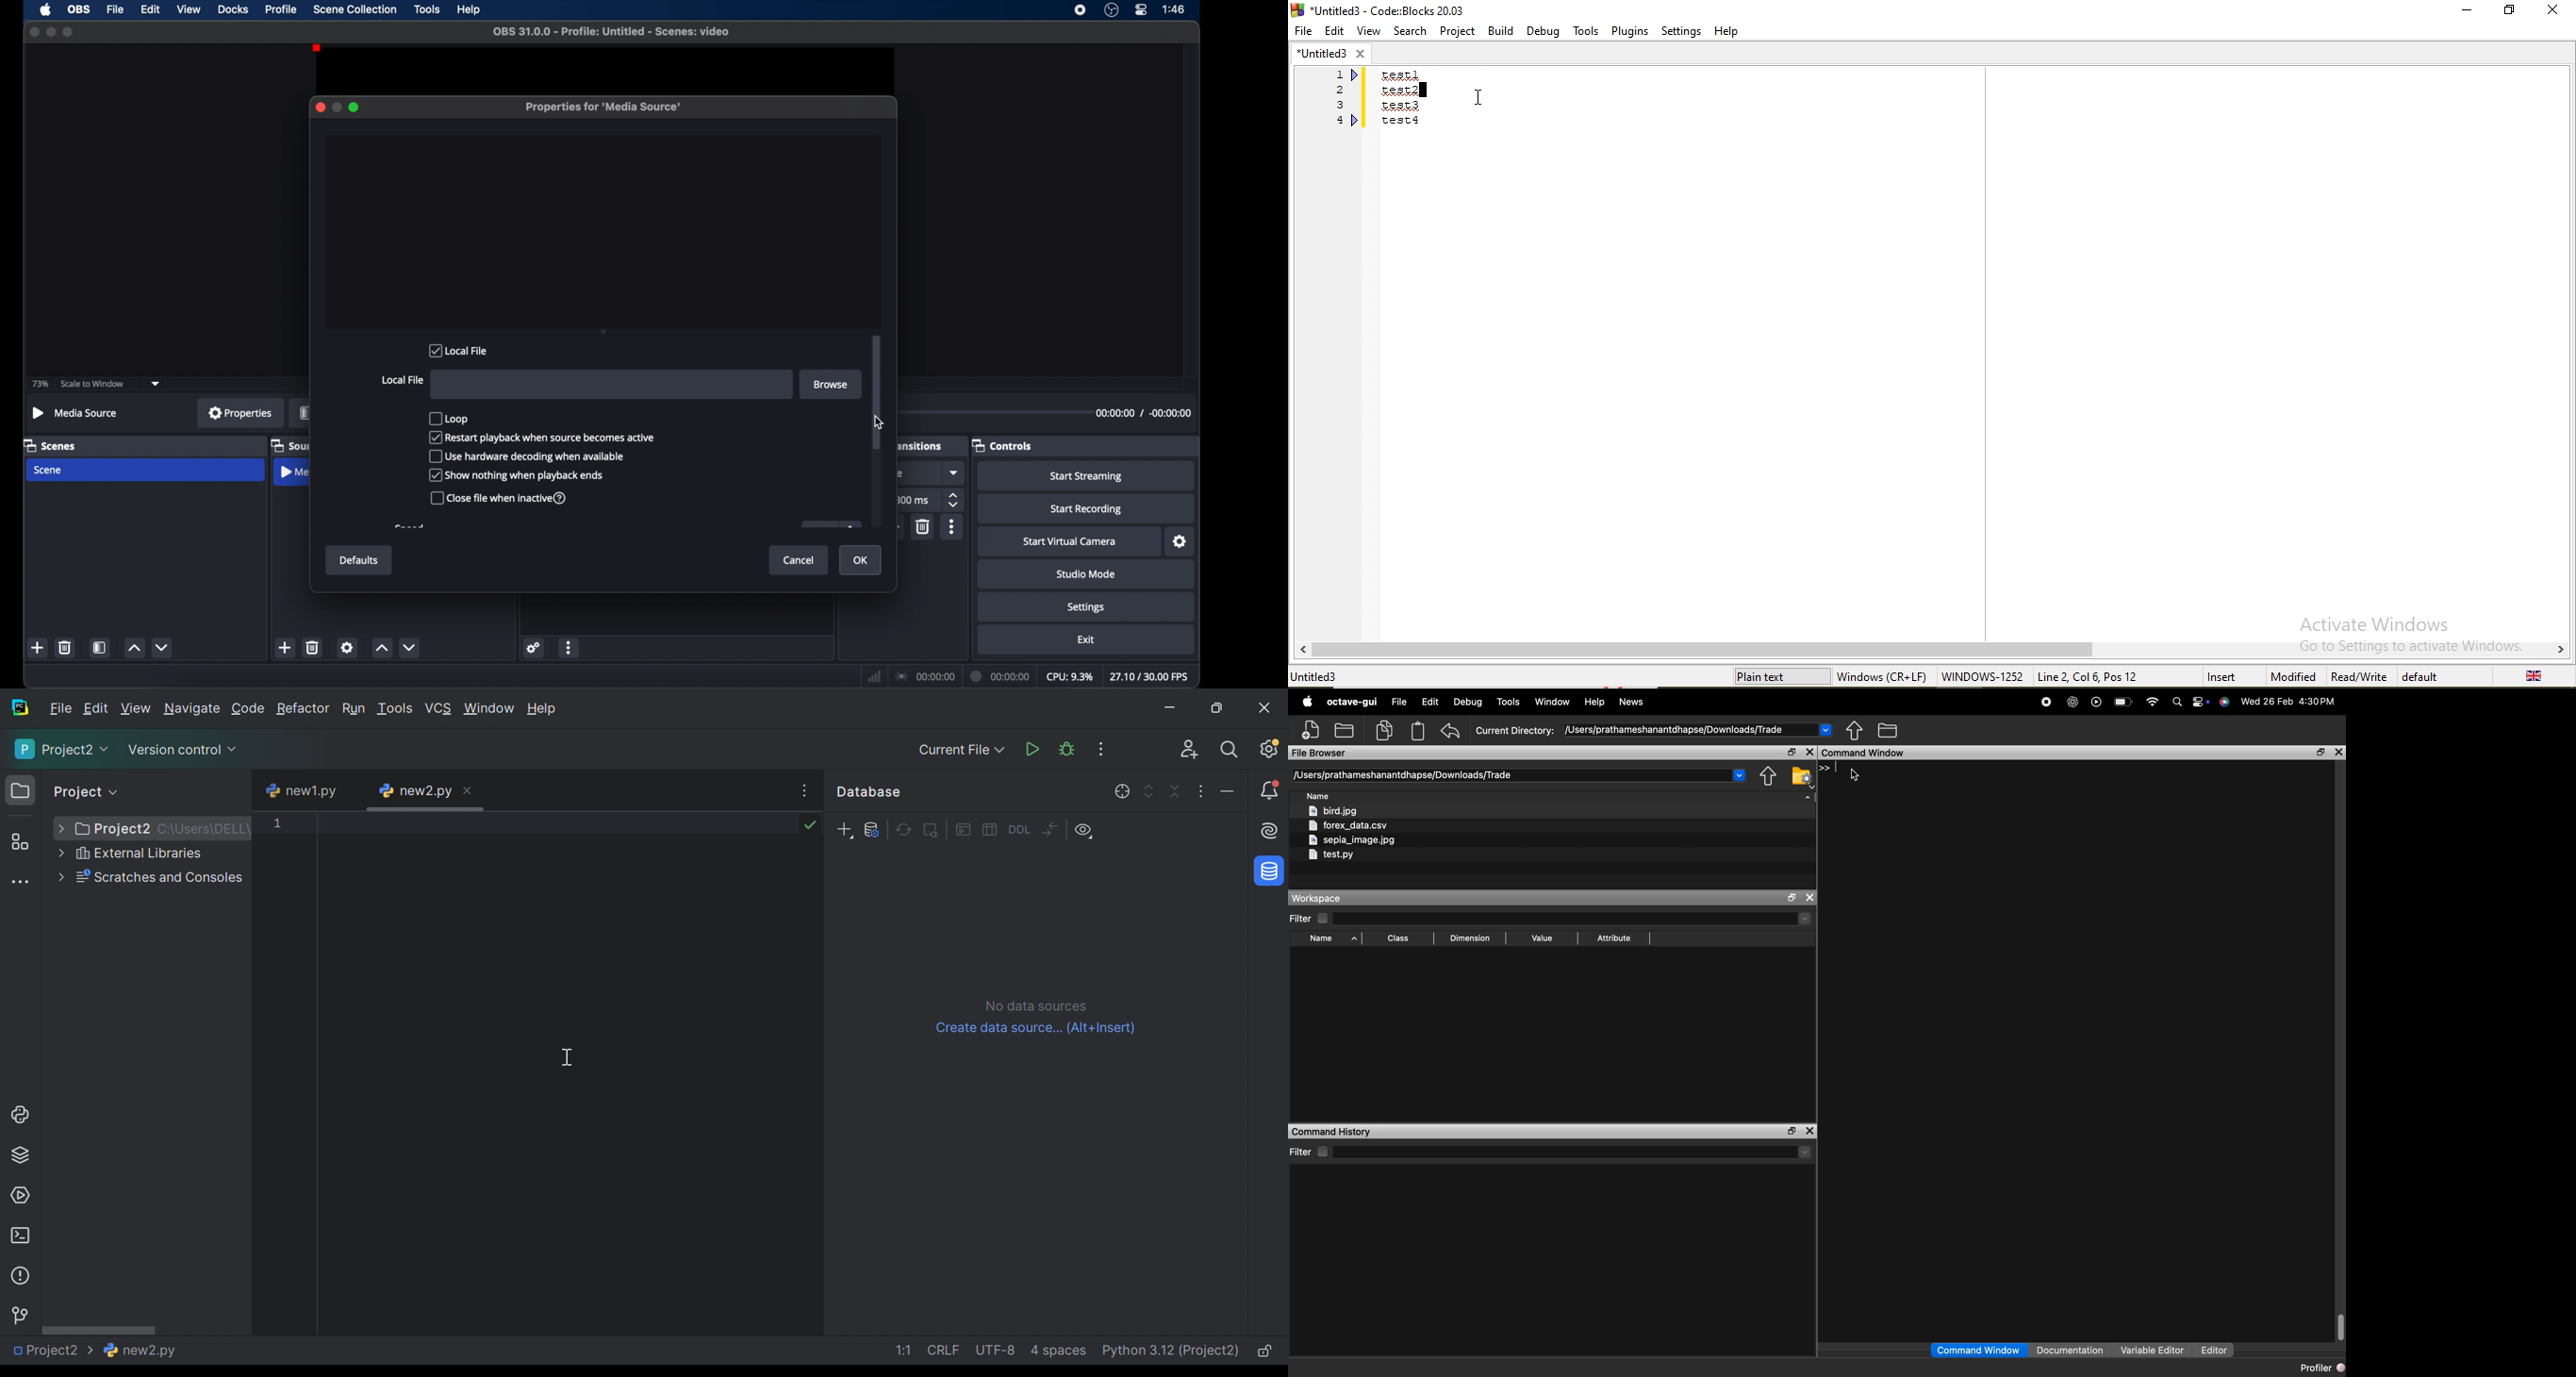  Describe the element at coordinates (961, 751) in the screenshot. I see `Current File` at that location.